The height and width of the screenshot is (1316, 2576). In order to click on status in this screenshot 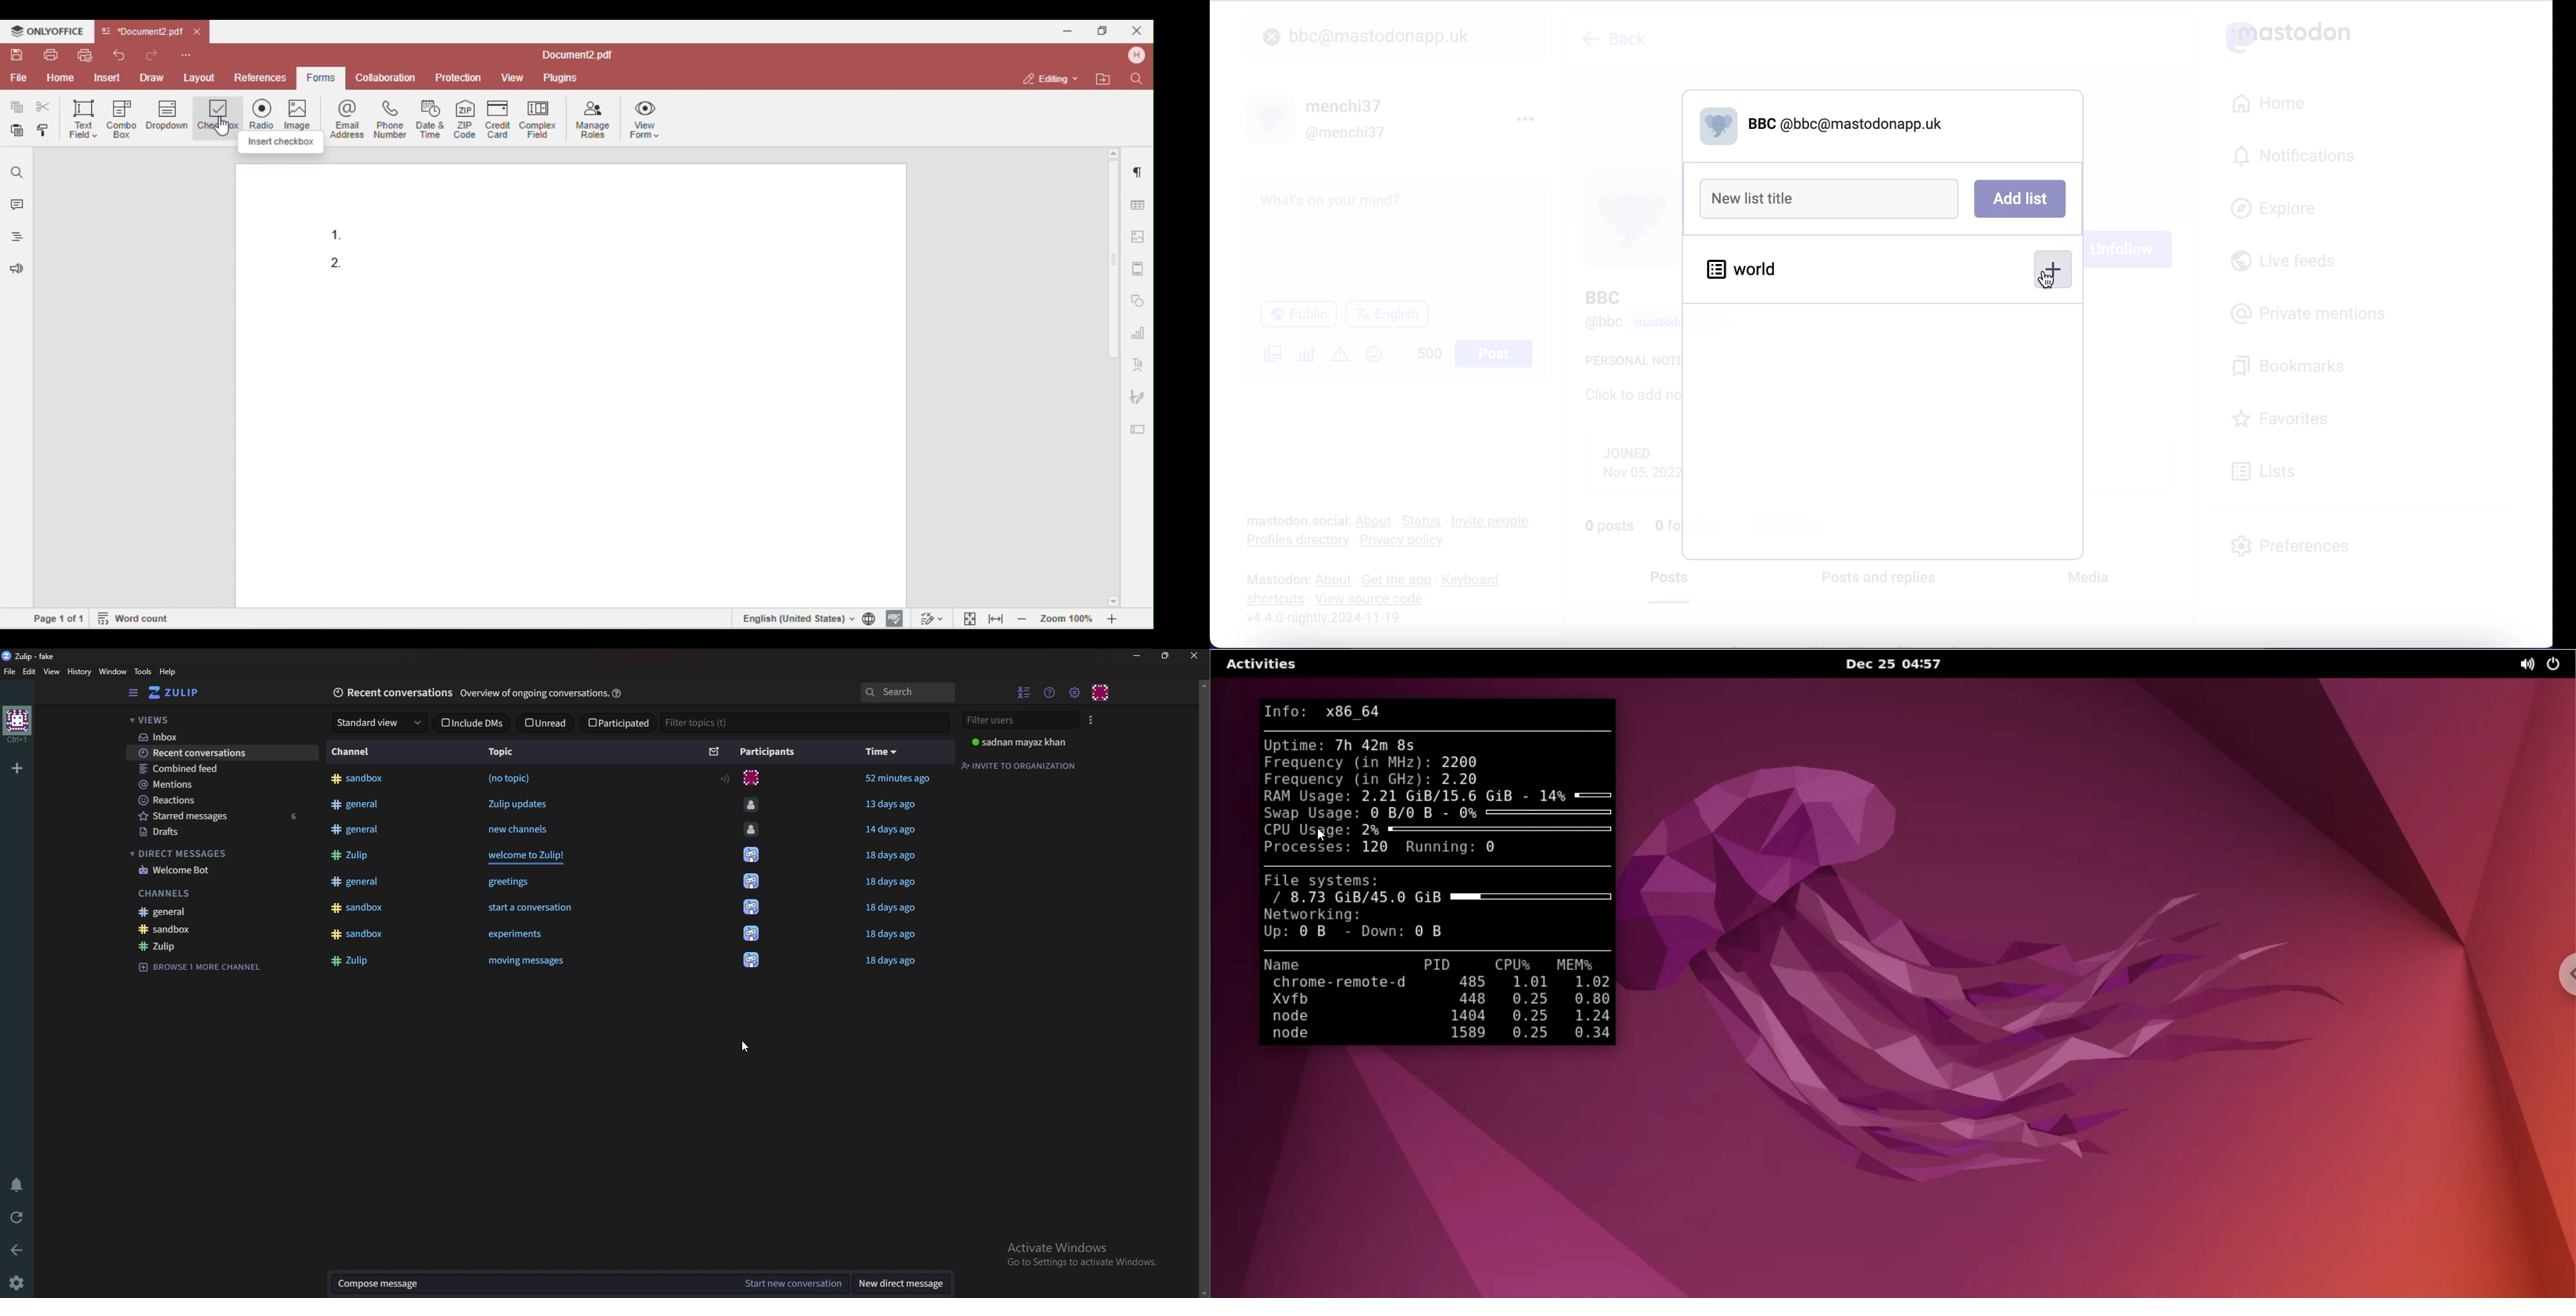, I will do `click(1423, 521)`.